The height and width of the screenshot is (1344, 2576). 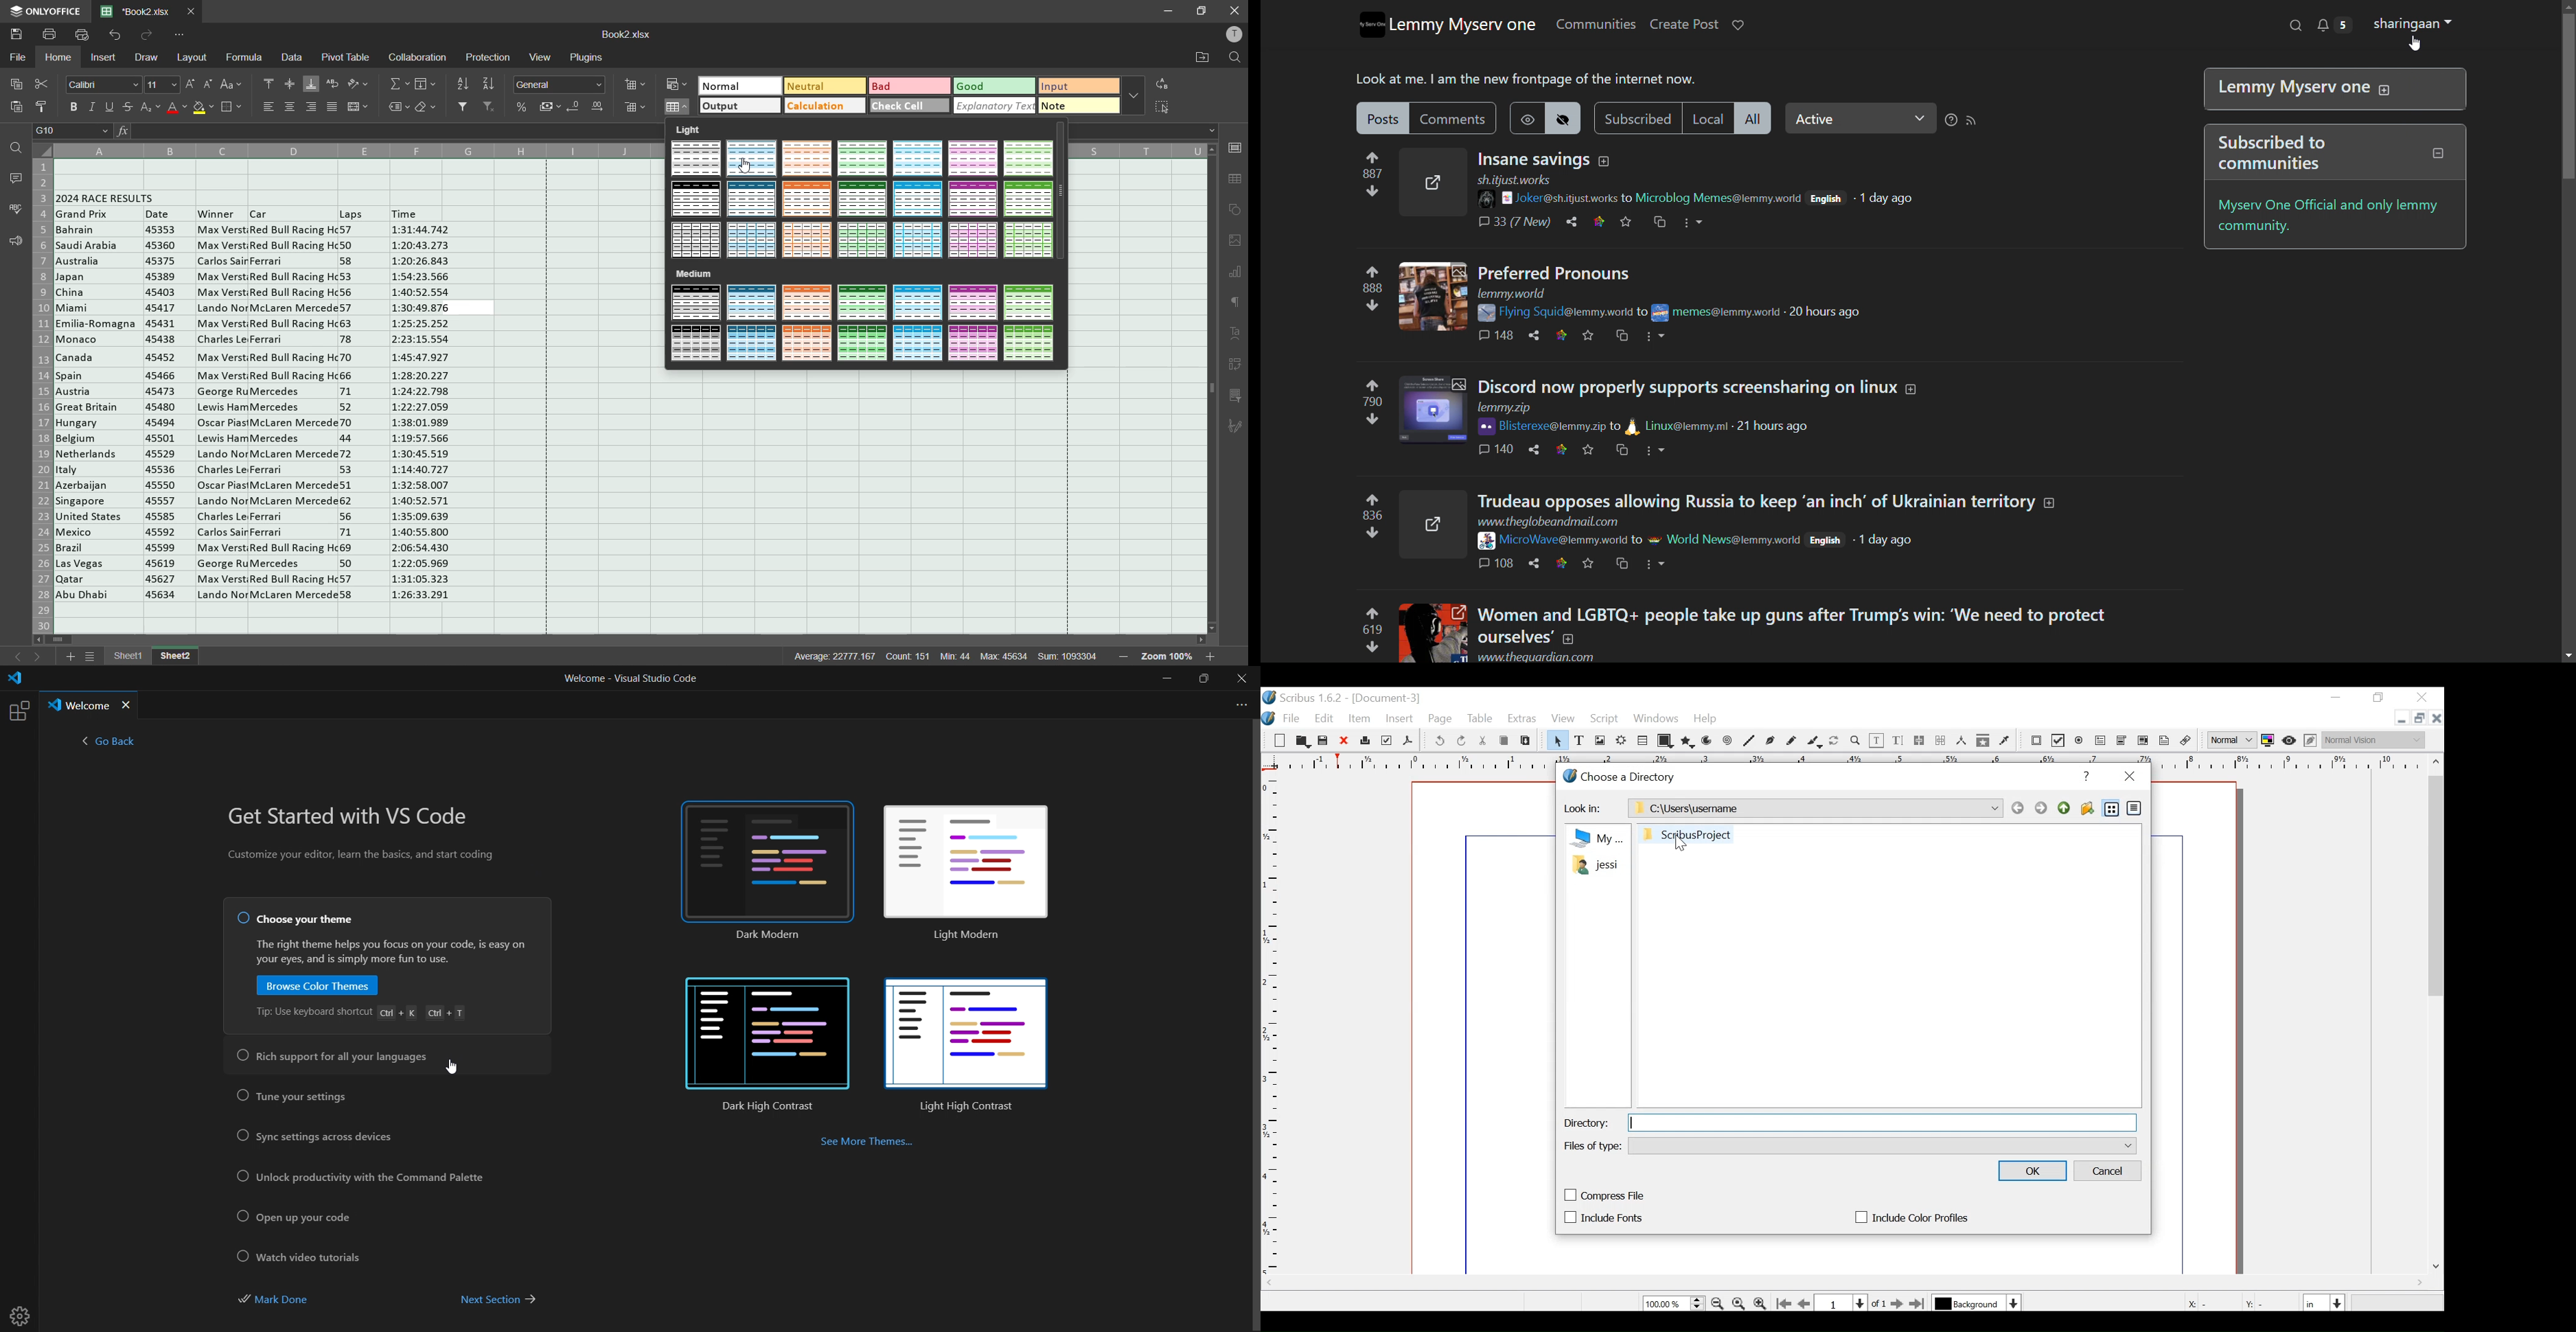 I want to click on Zoom out, so click(x=1761, y=1304).